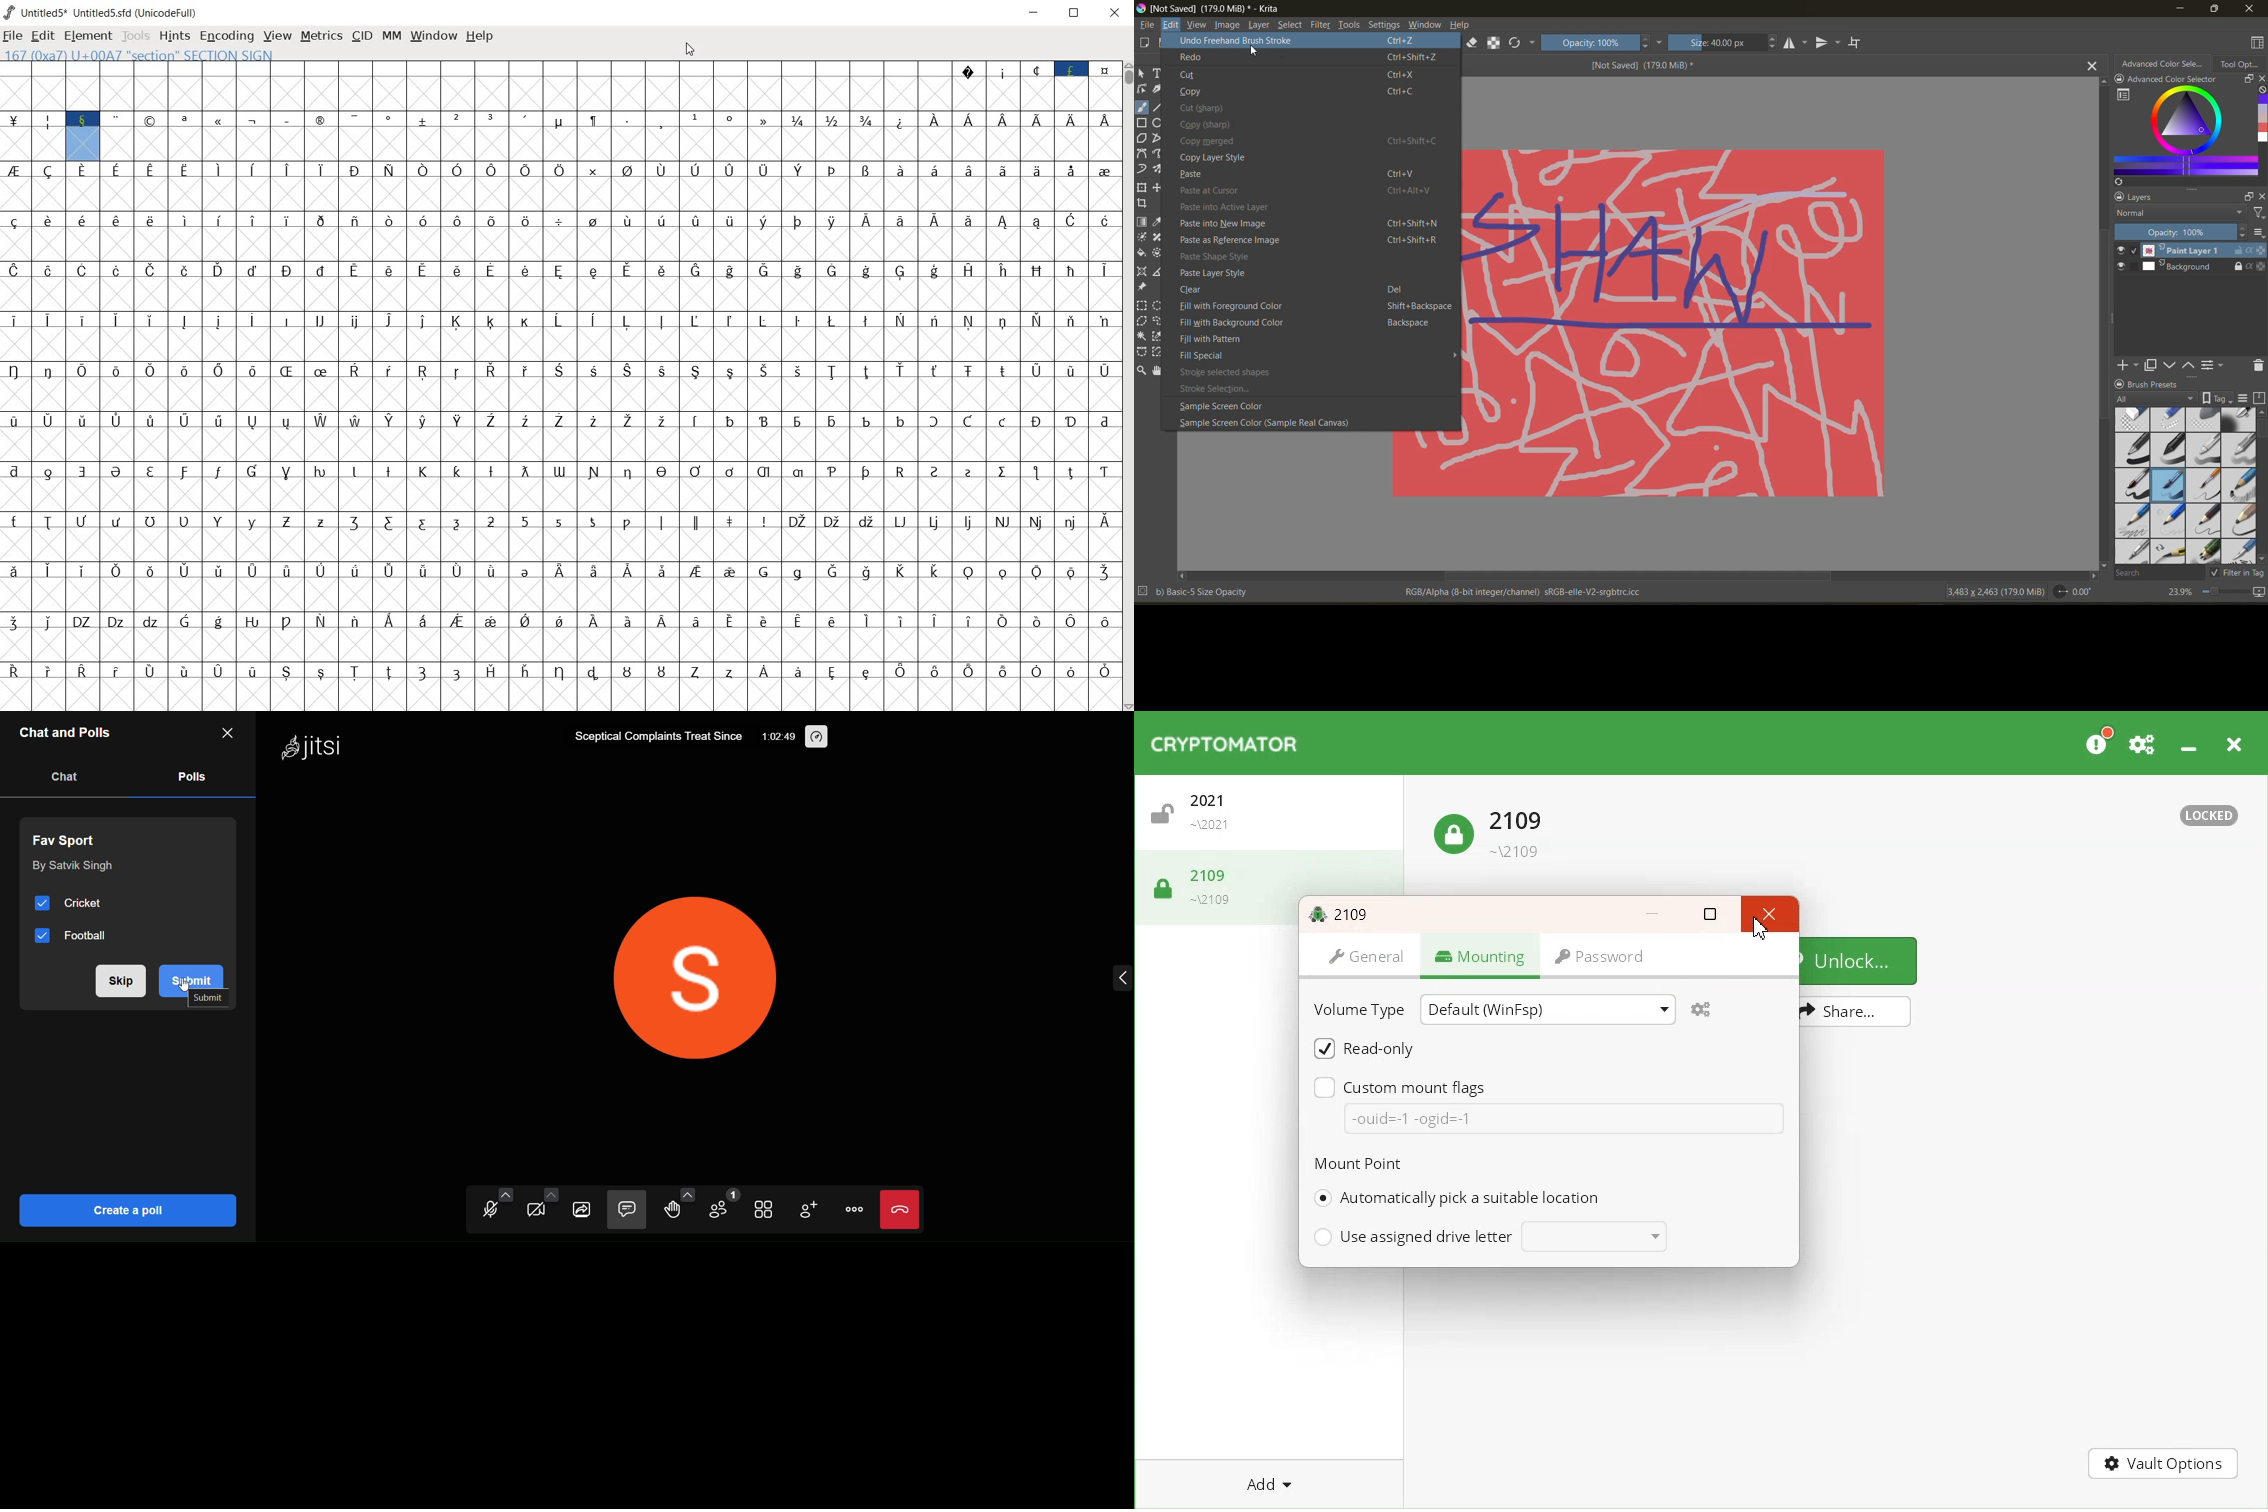 This screenshot has width=2268, height=1512. What do you see at coordinates (313, 749) in the screenshot?
I see `Jitsi` at bounding box center [313, 749].